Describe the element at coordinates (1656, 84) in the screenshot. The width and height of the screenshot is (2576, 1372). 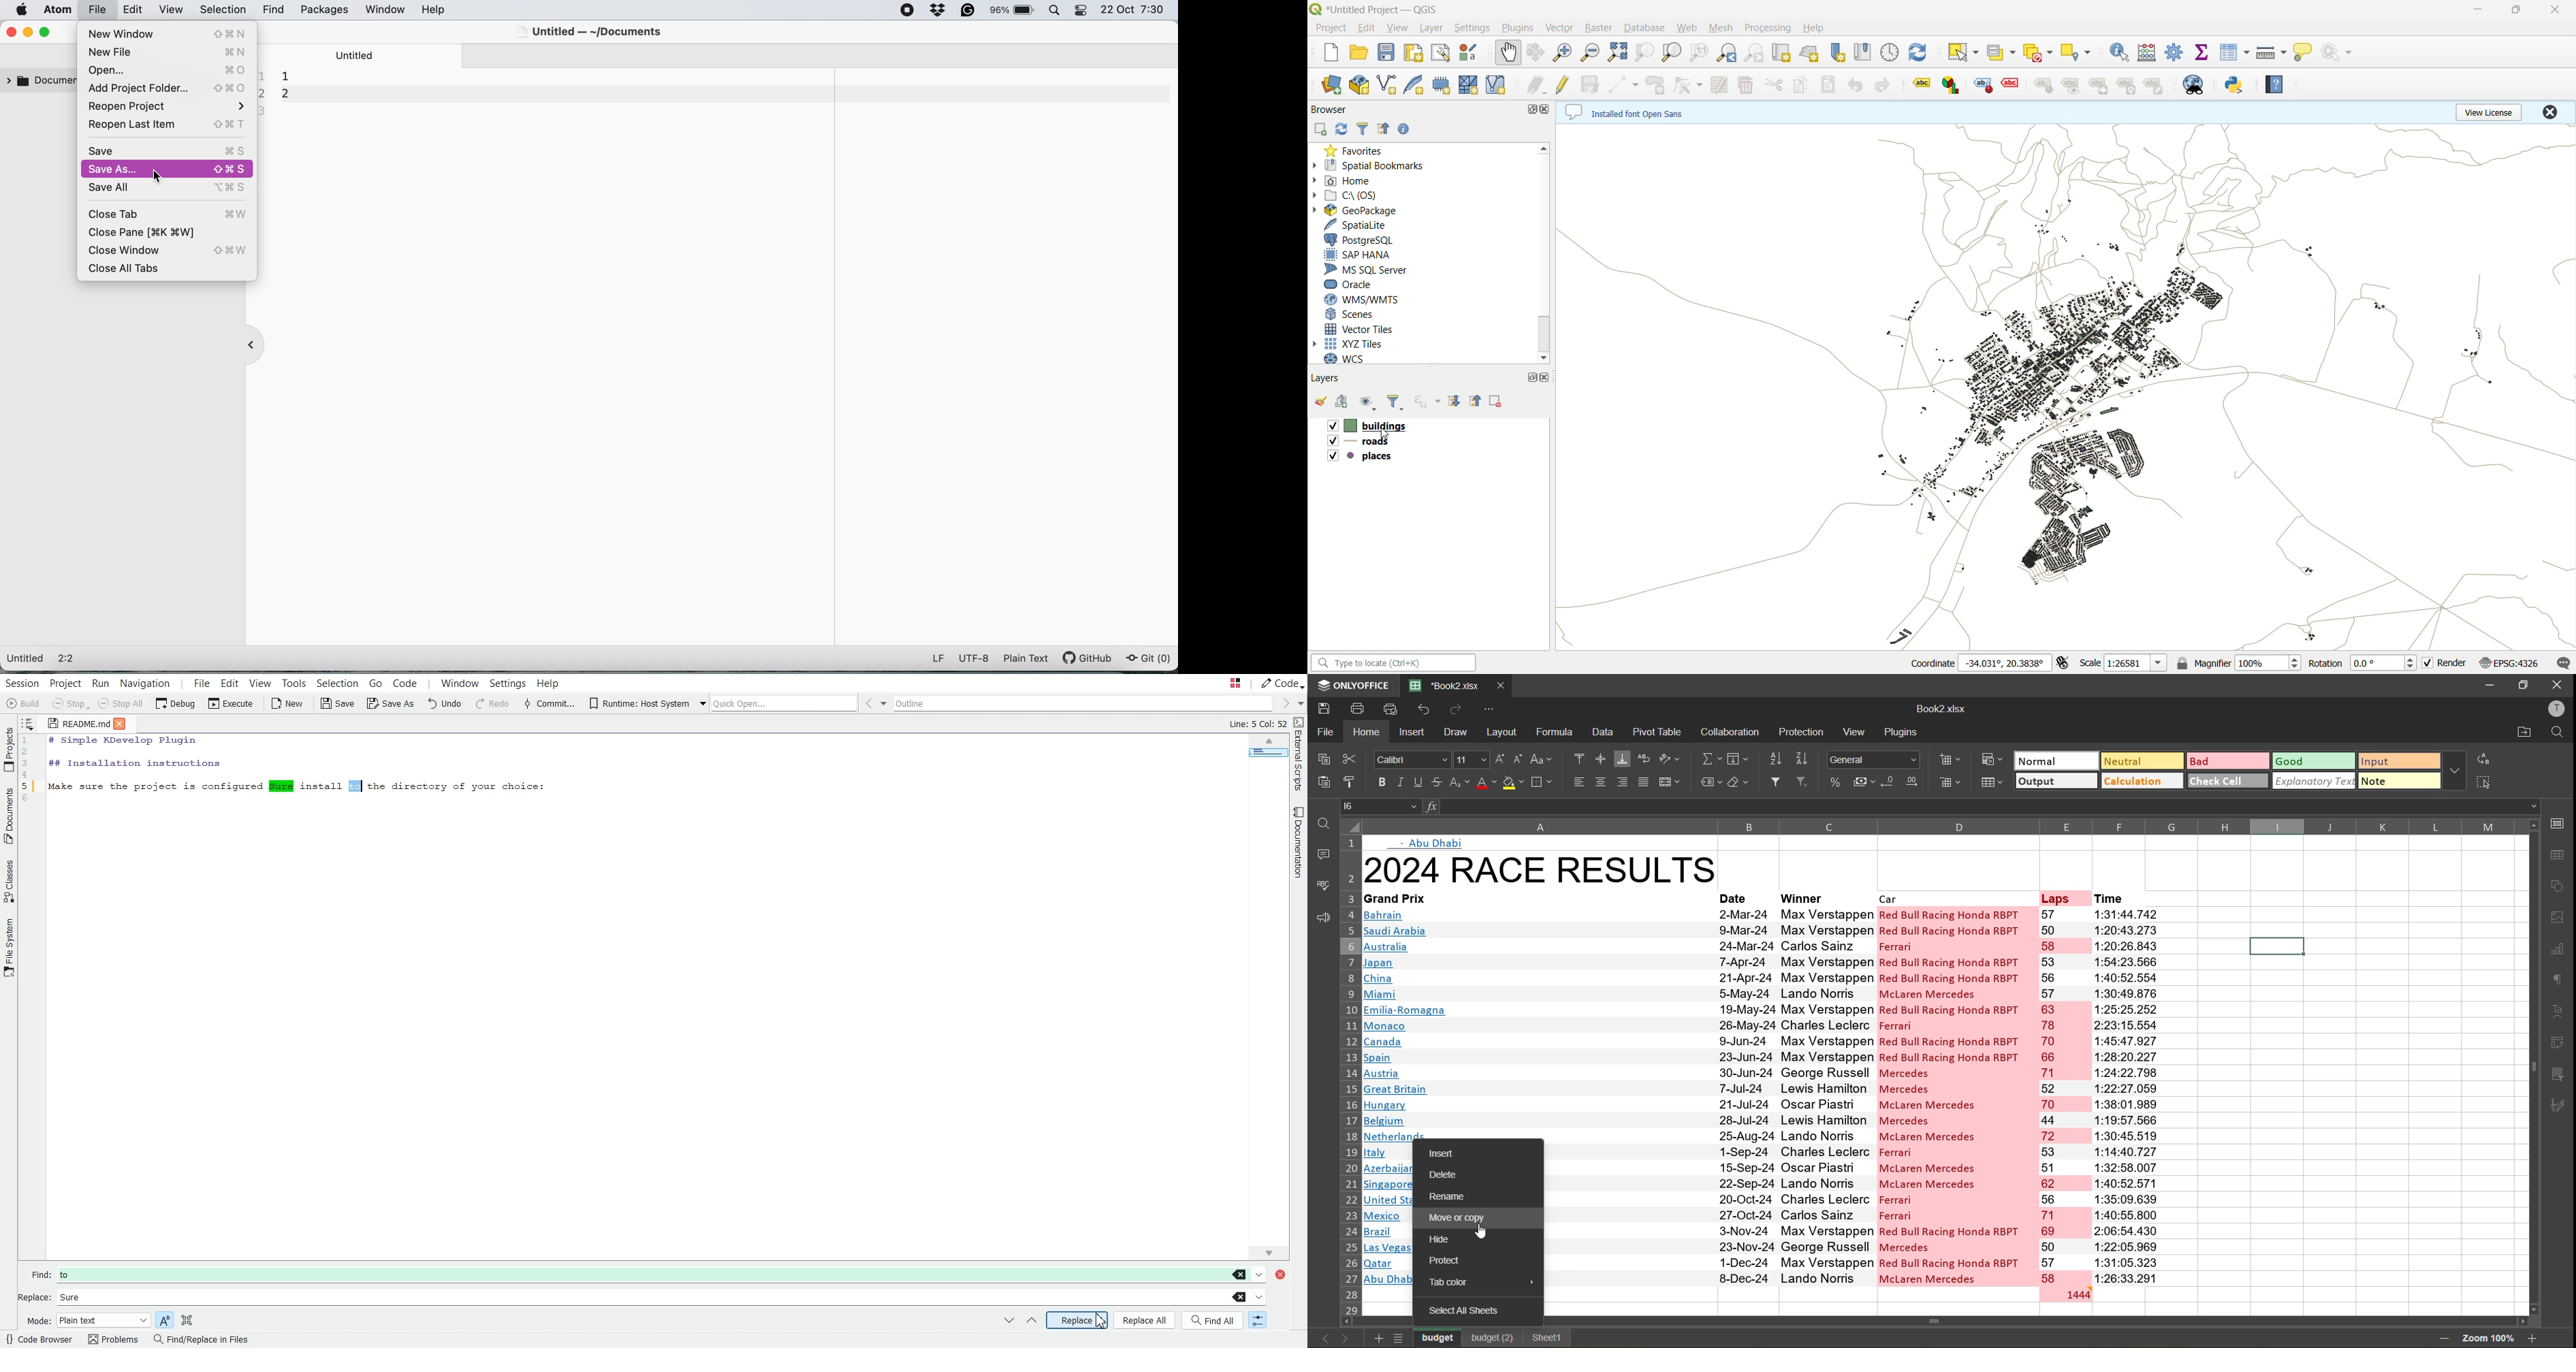
I see `add polygon` at that location.